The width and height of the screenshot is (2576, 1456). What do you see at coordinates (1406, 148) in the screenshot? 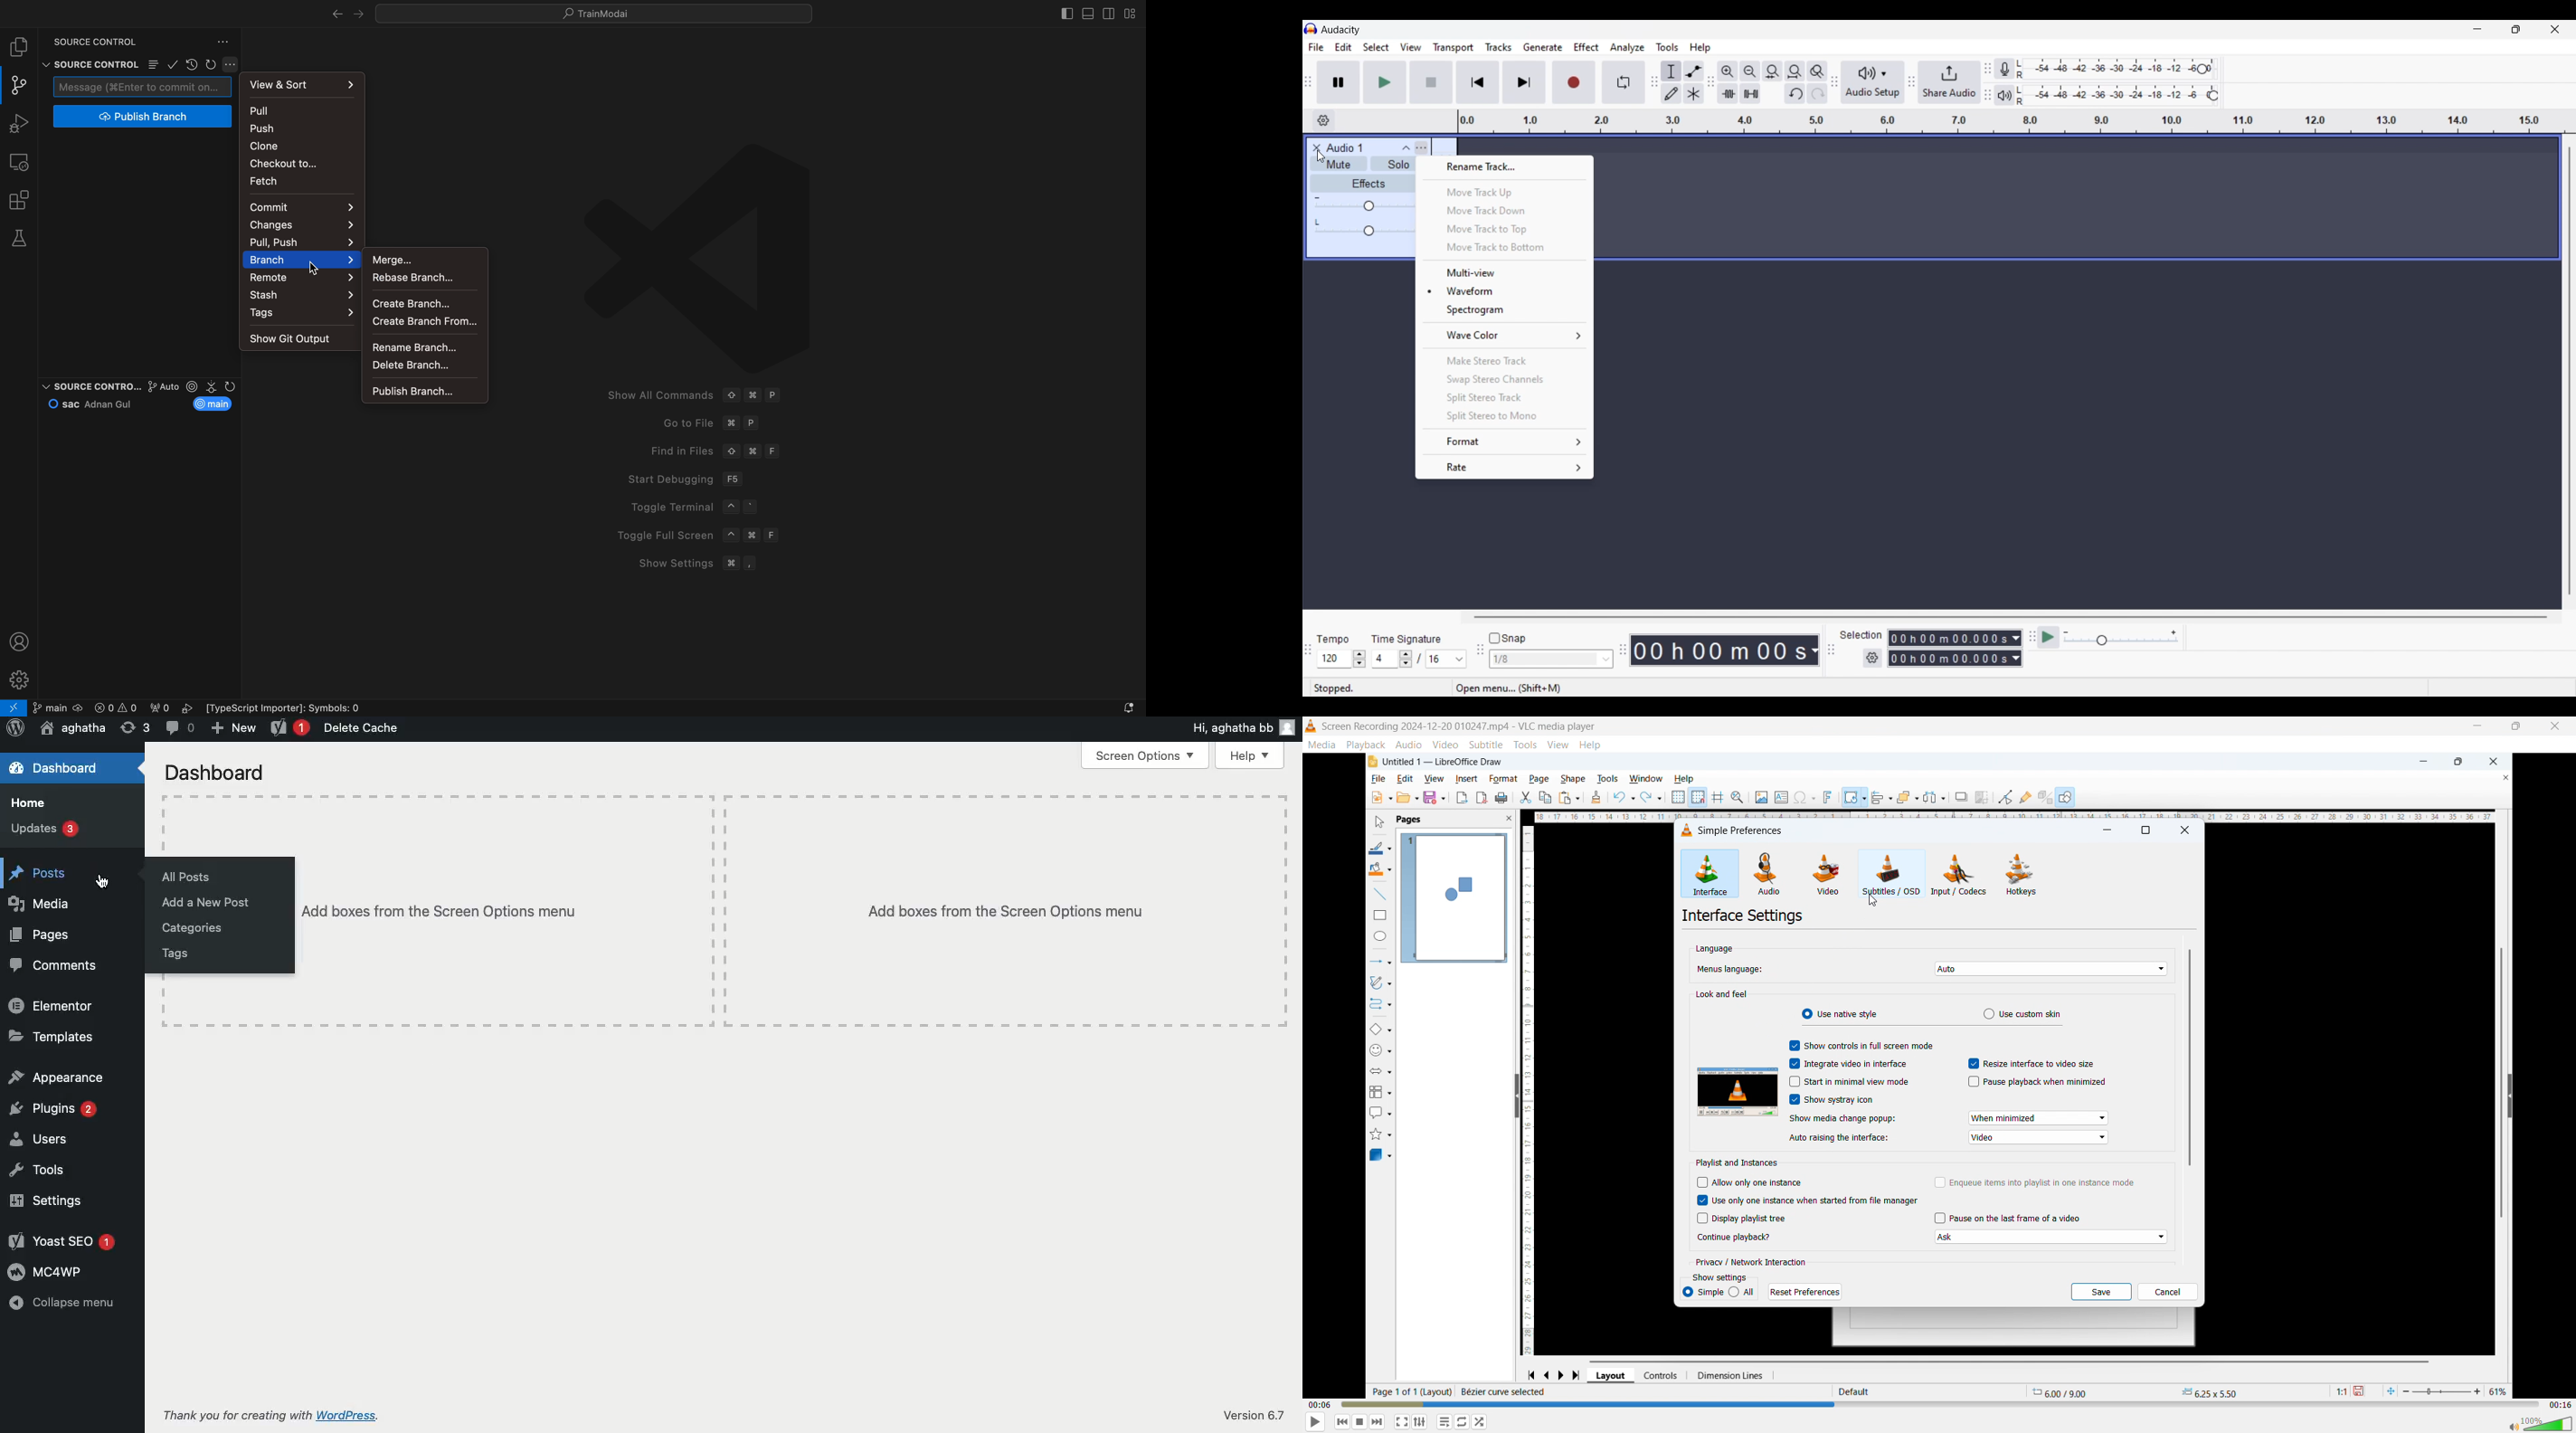
I see `Collapse` at bounding box center [1406, 148].